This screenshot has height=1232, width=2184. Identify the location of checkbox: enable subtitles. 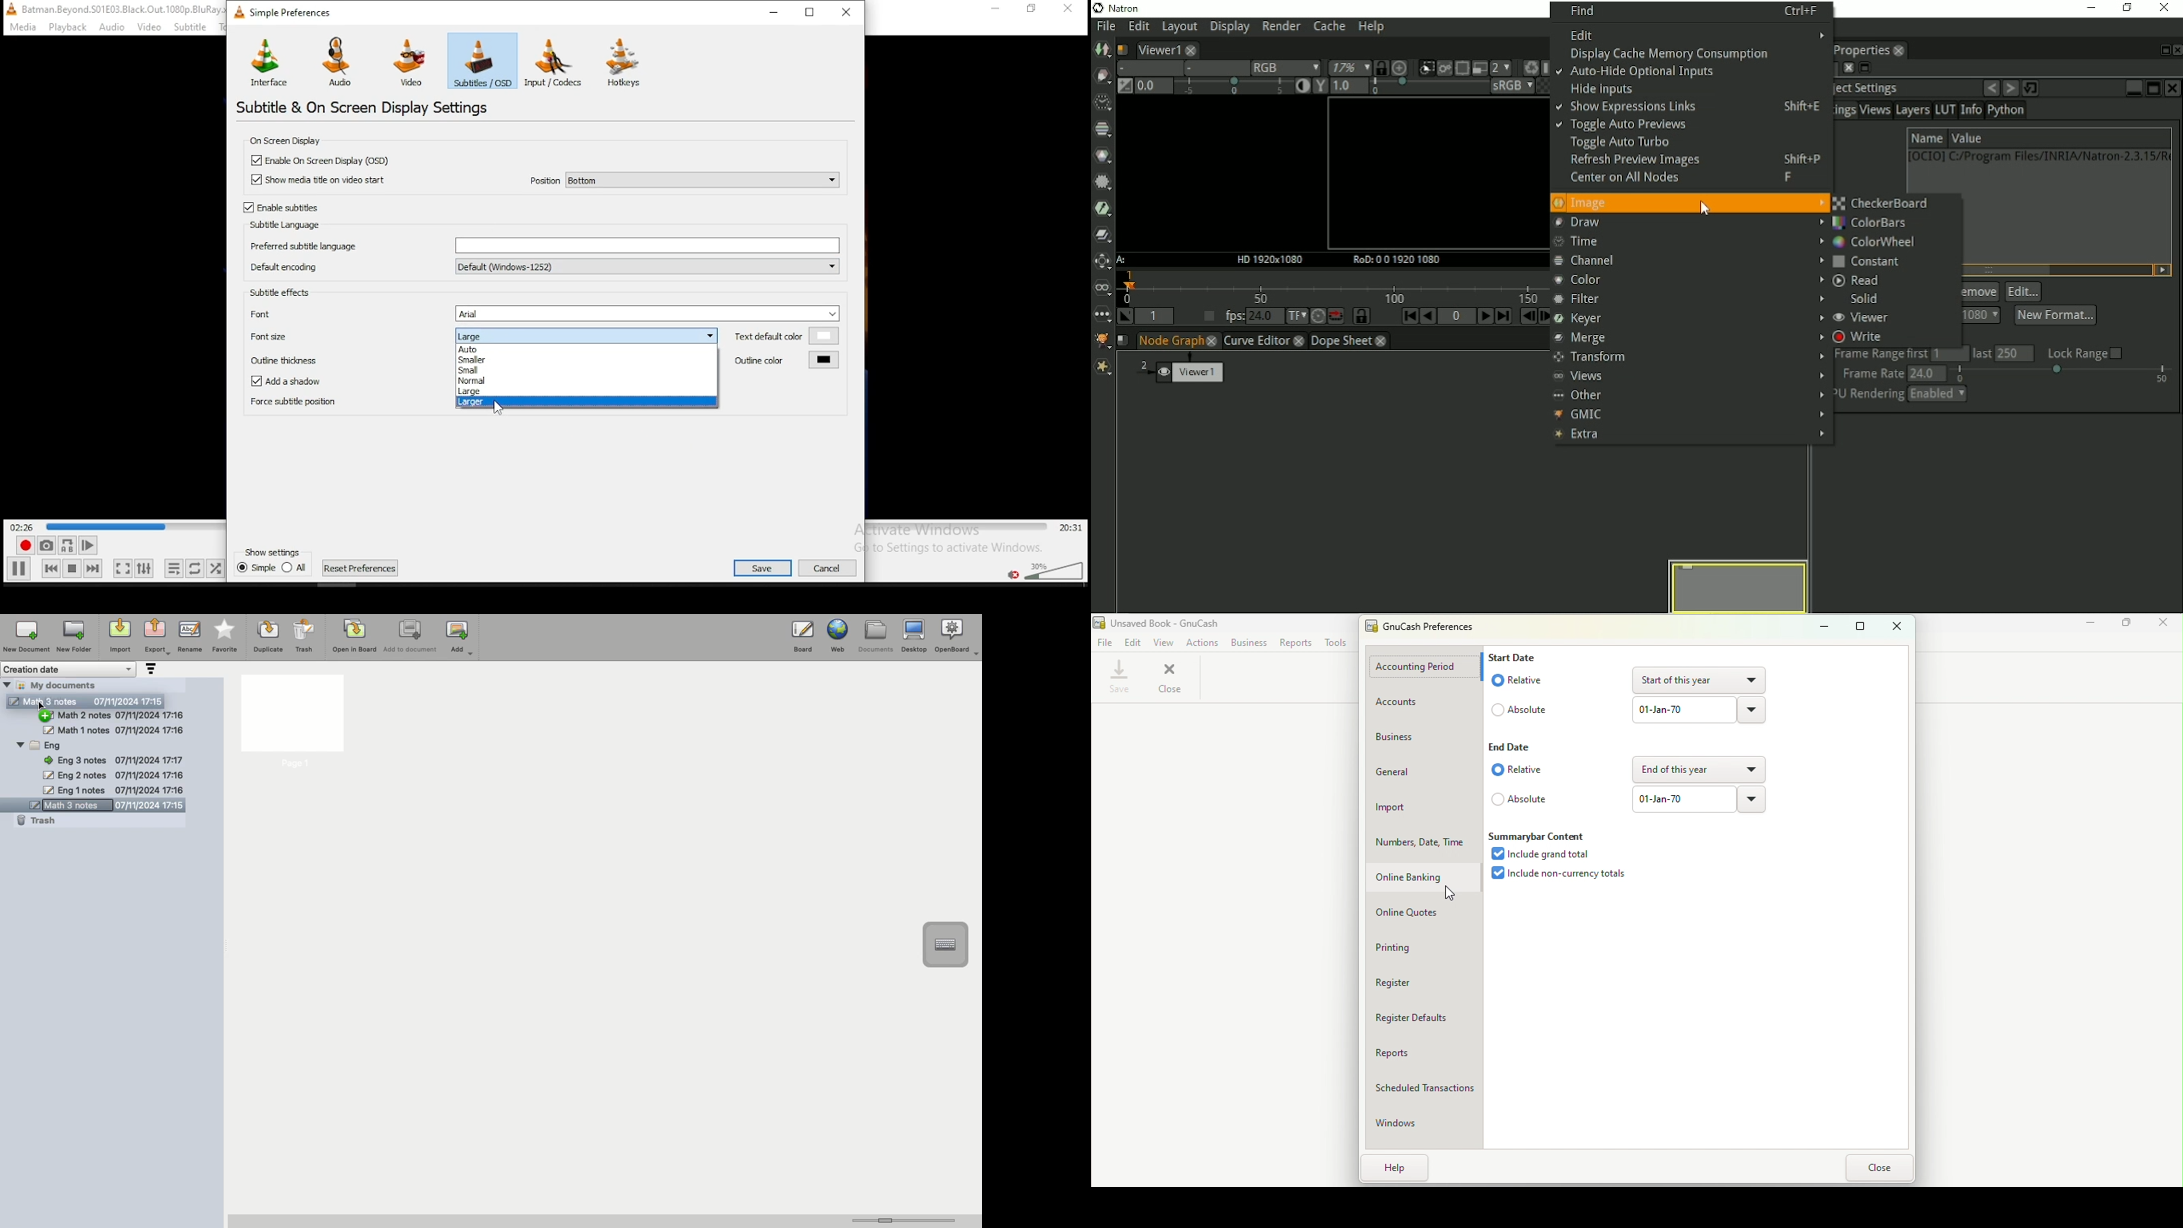
(283, 208).